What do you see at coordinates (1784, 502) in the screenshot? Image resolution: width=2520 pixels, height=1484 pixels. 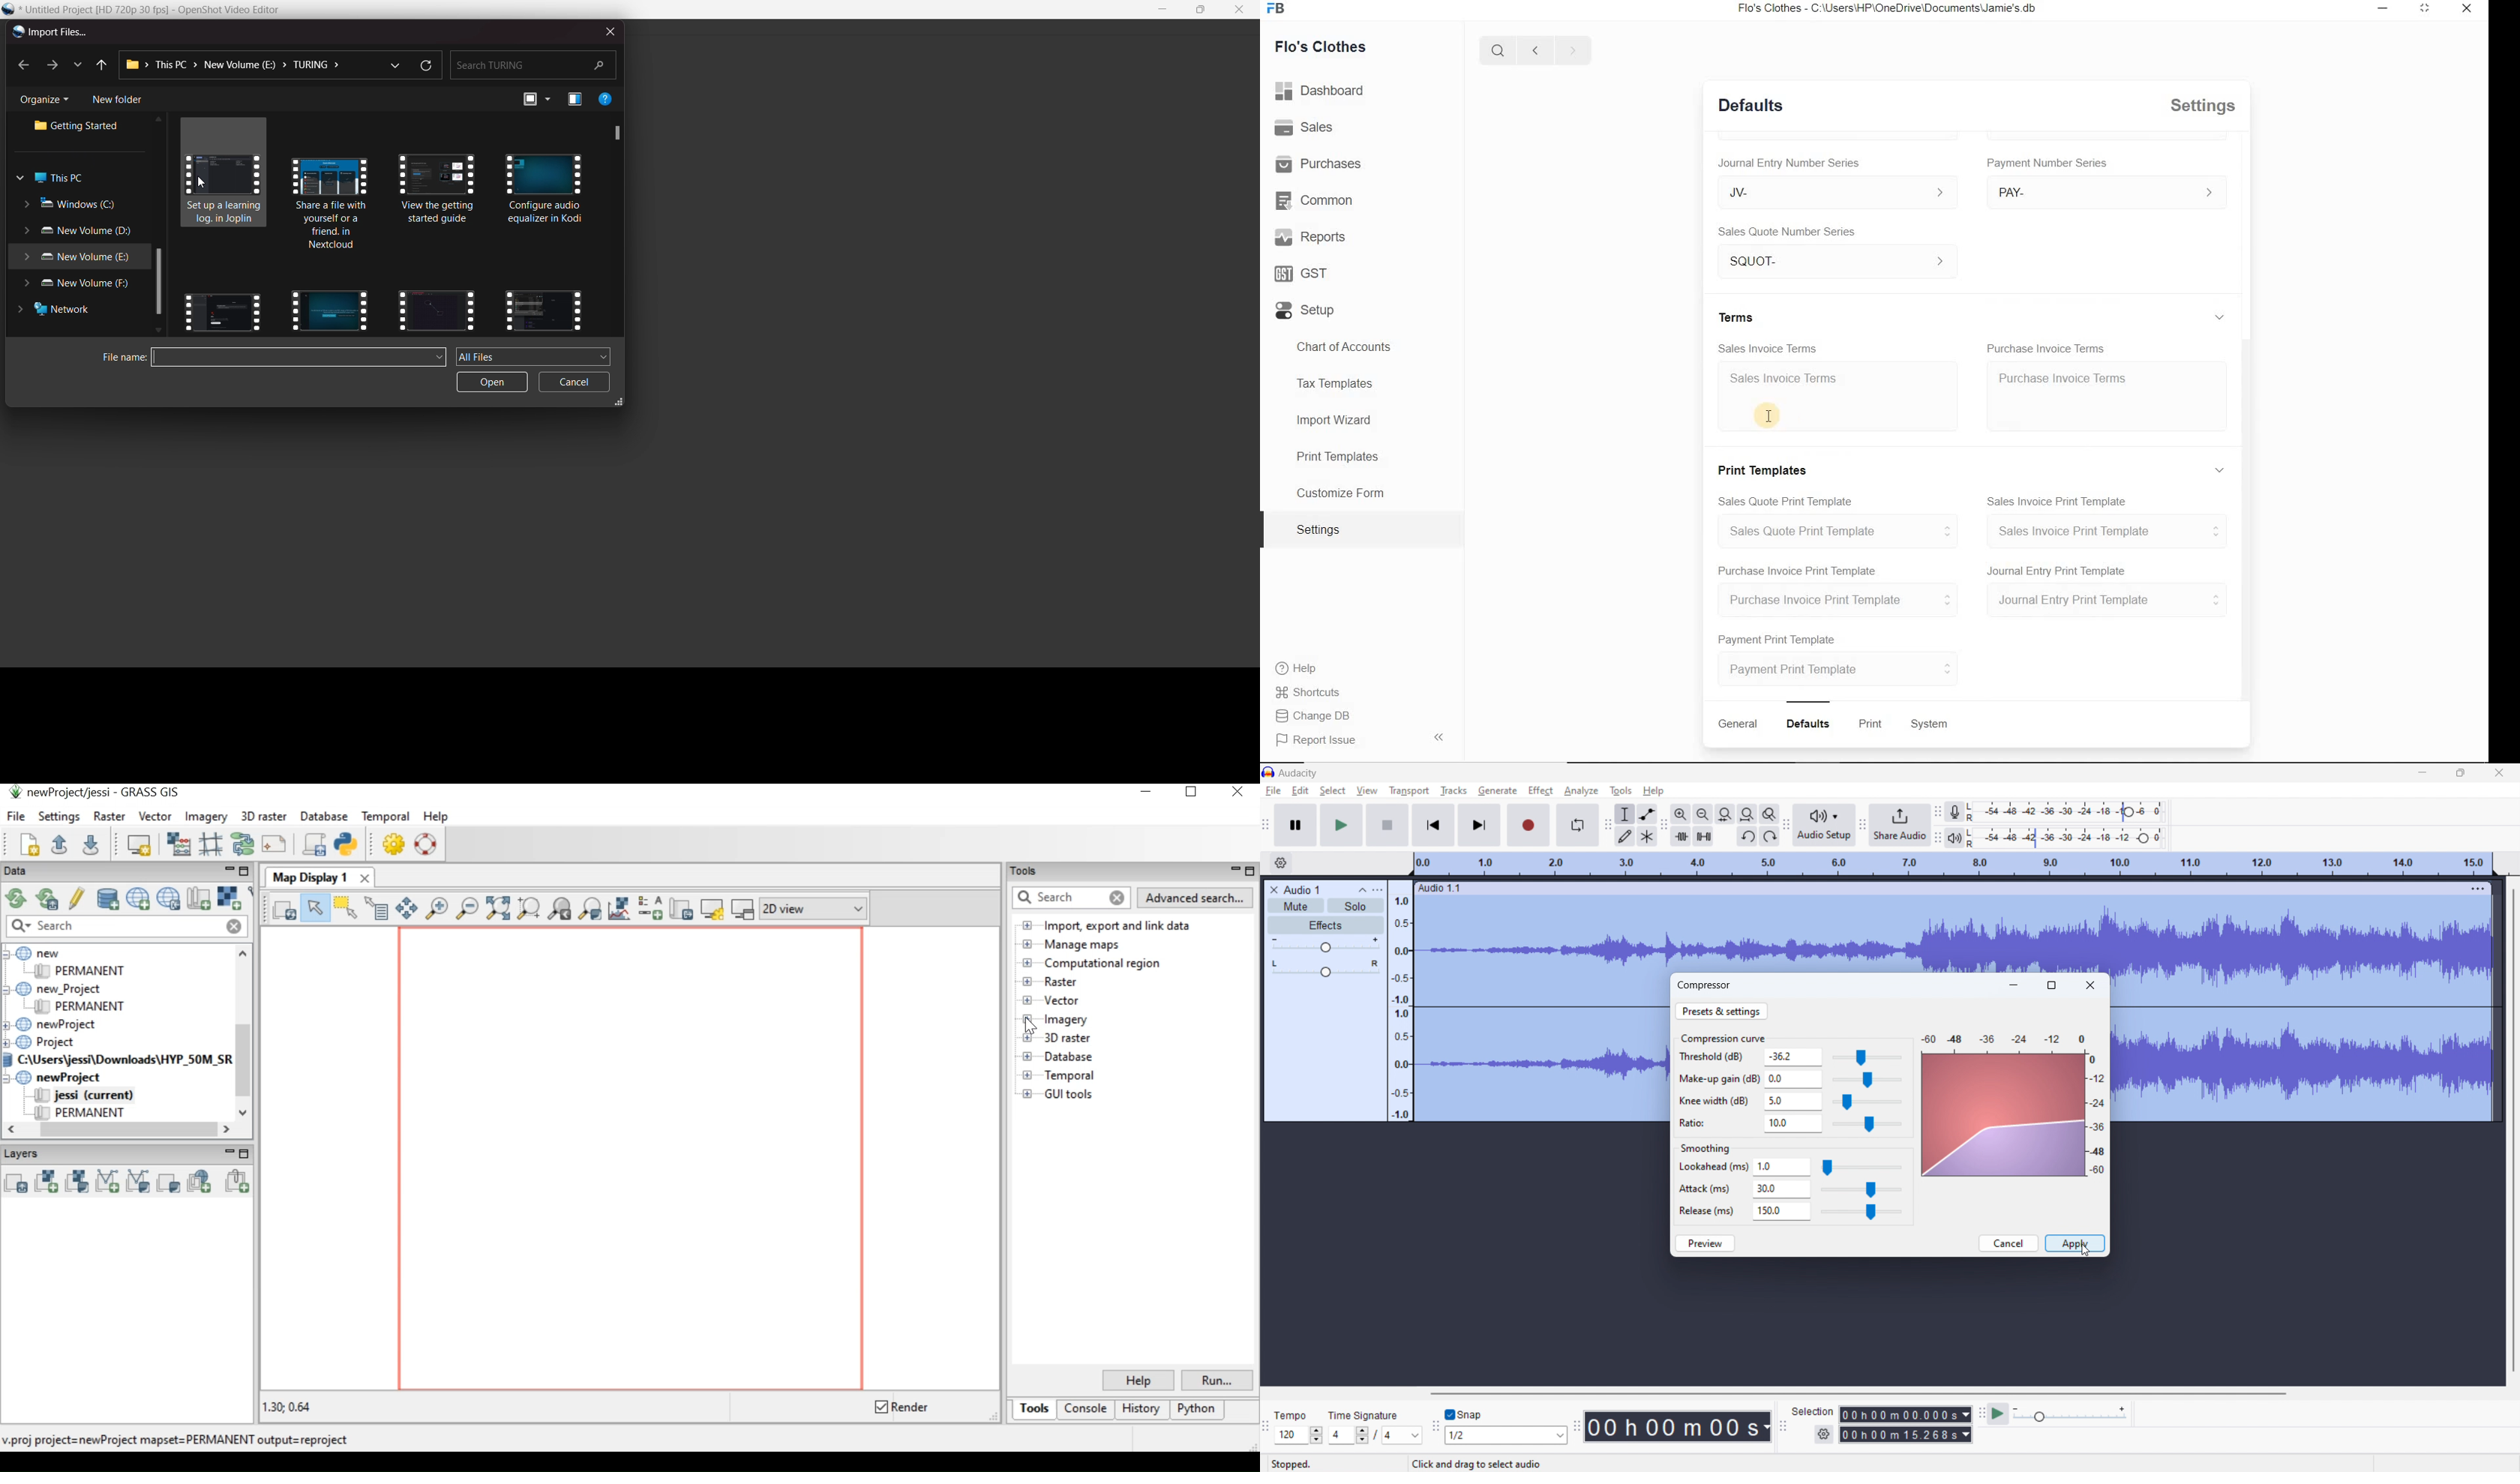 I see `Sales Quote Print Template` at bounding box center [1784, 502].